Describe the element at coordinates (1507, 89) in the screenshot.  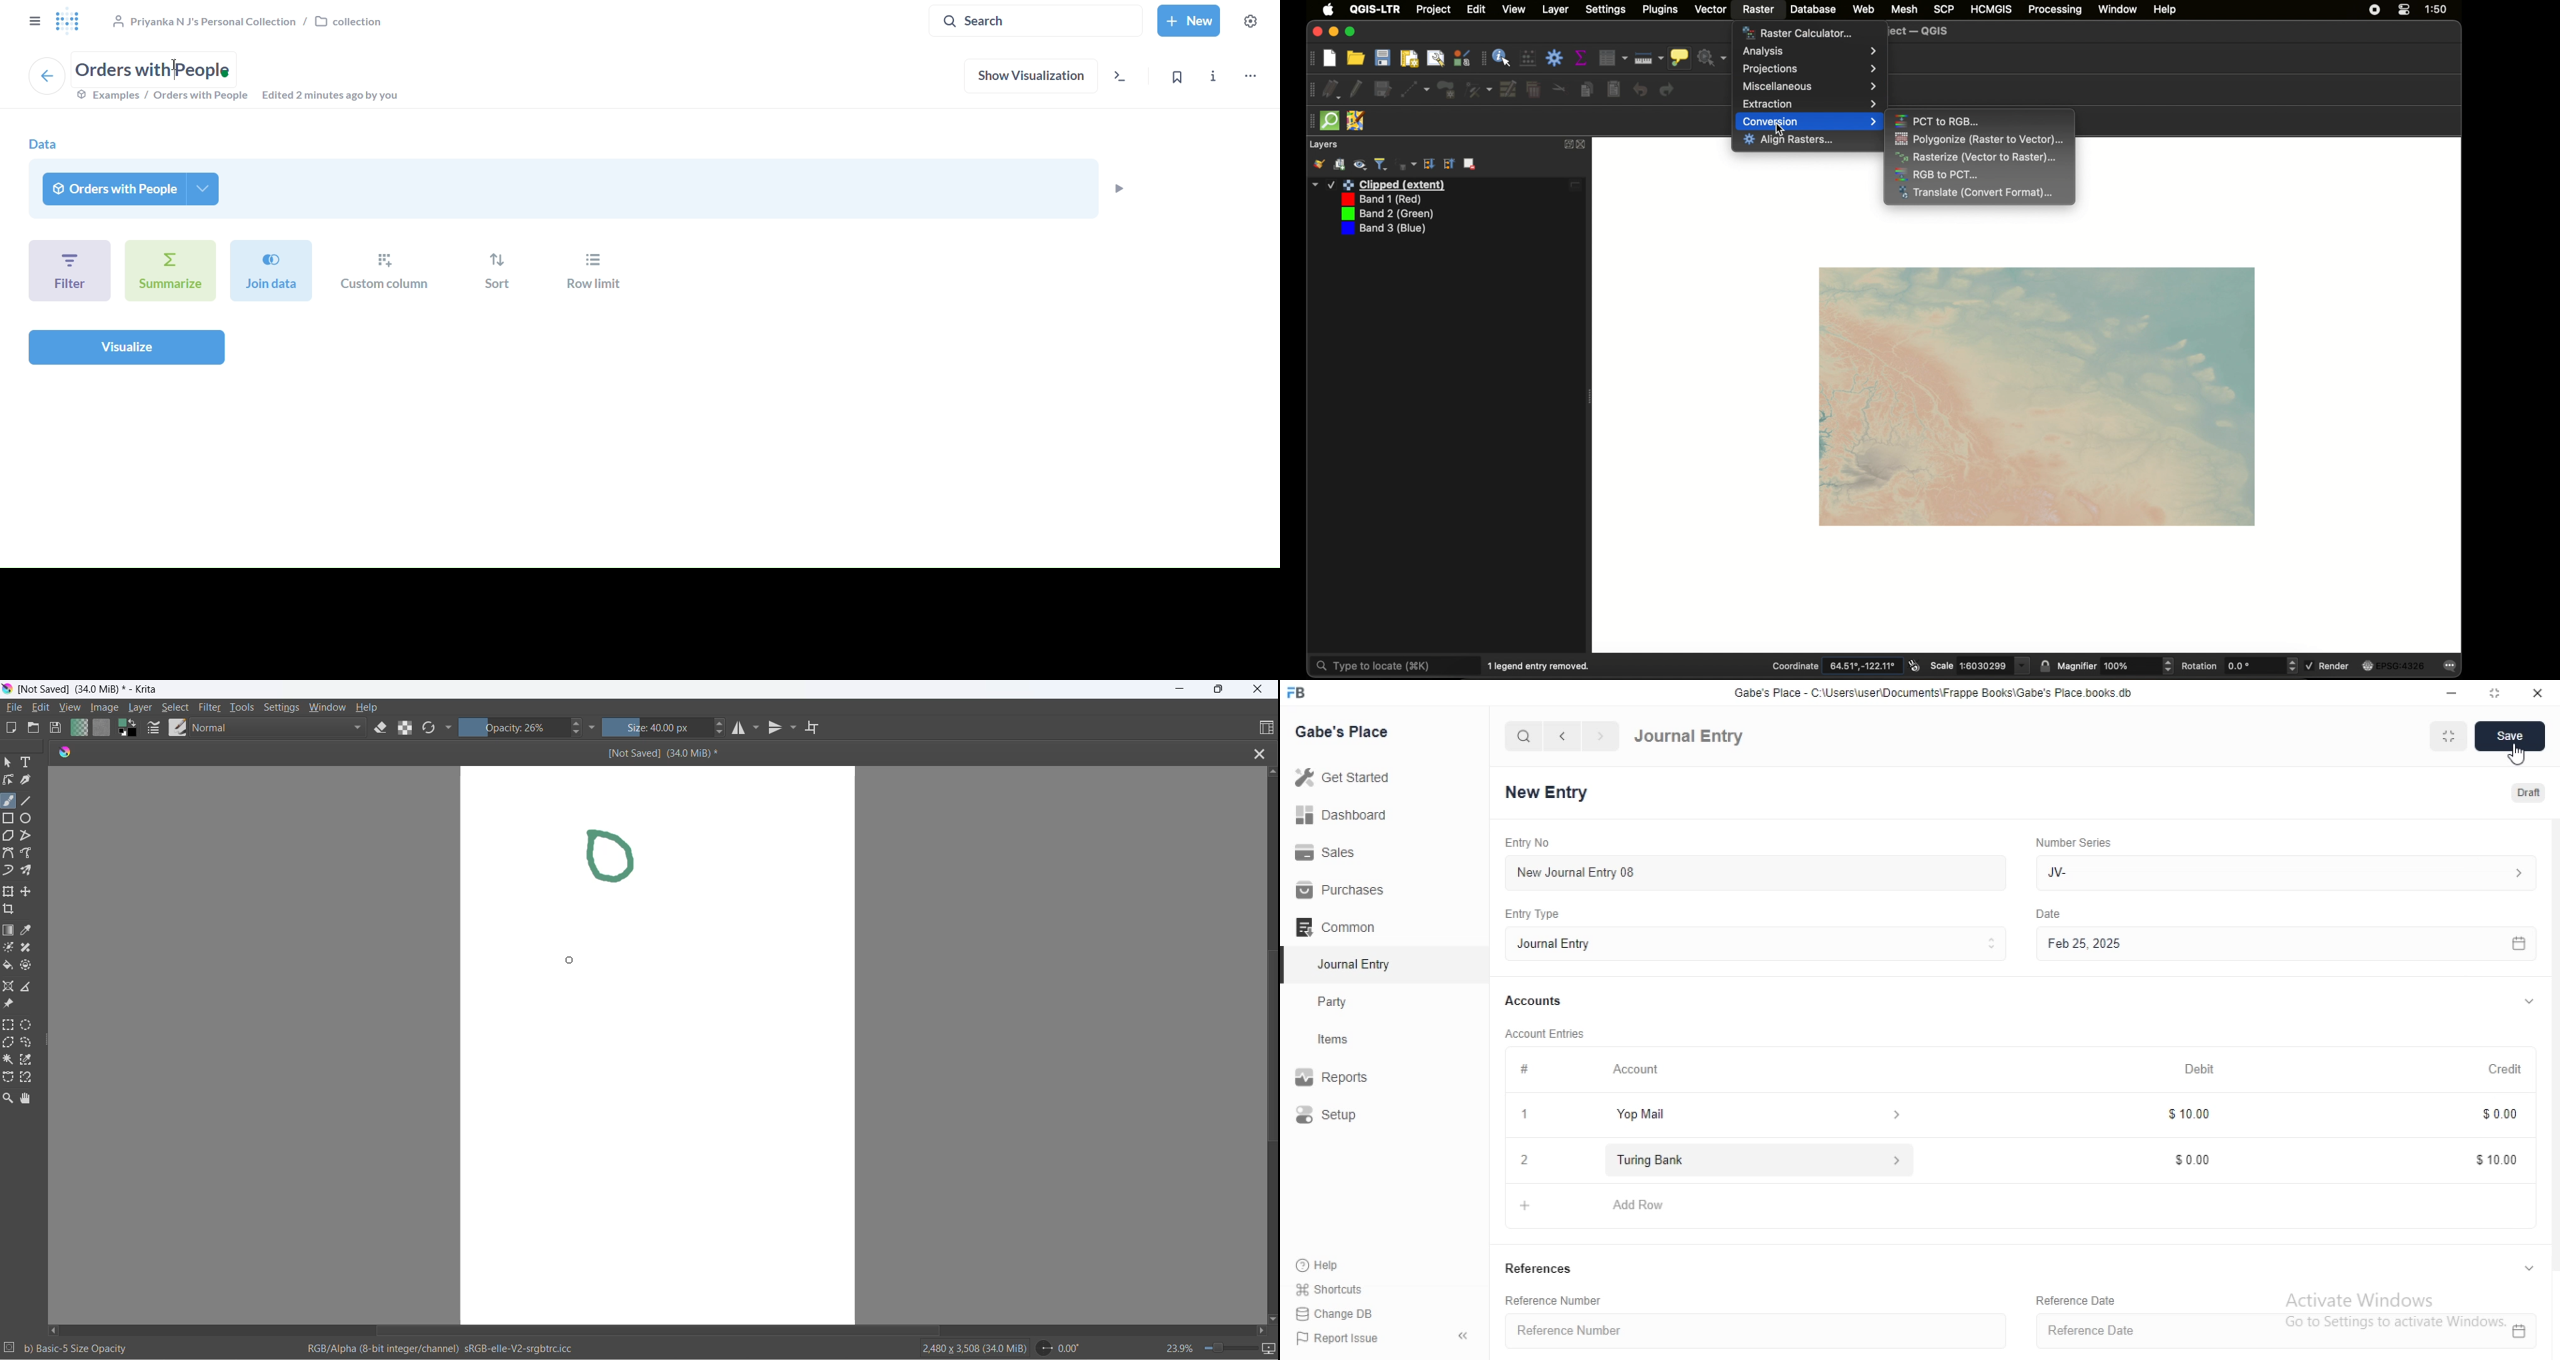
I see `modify attributes` at that location.